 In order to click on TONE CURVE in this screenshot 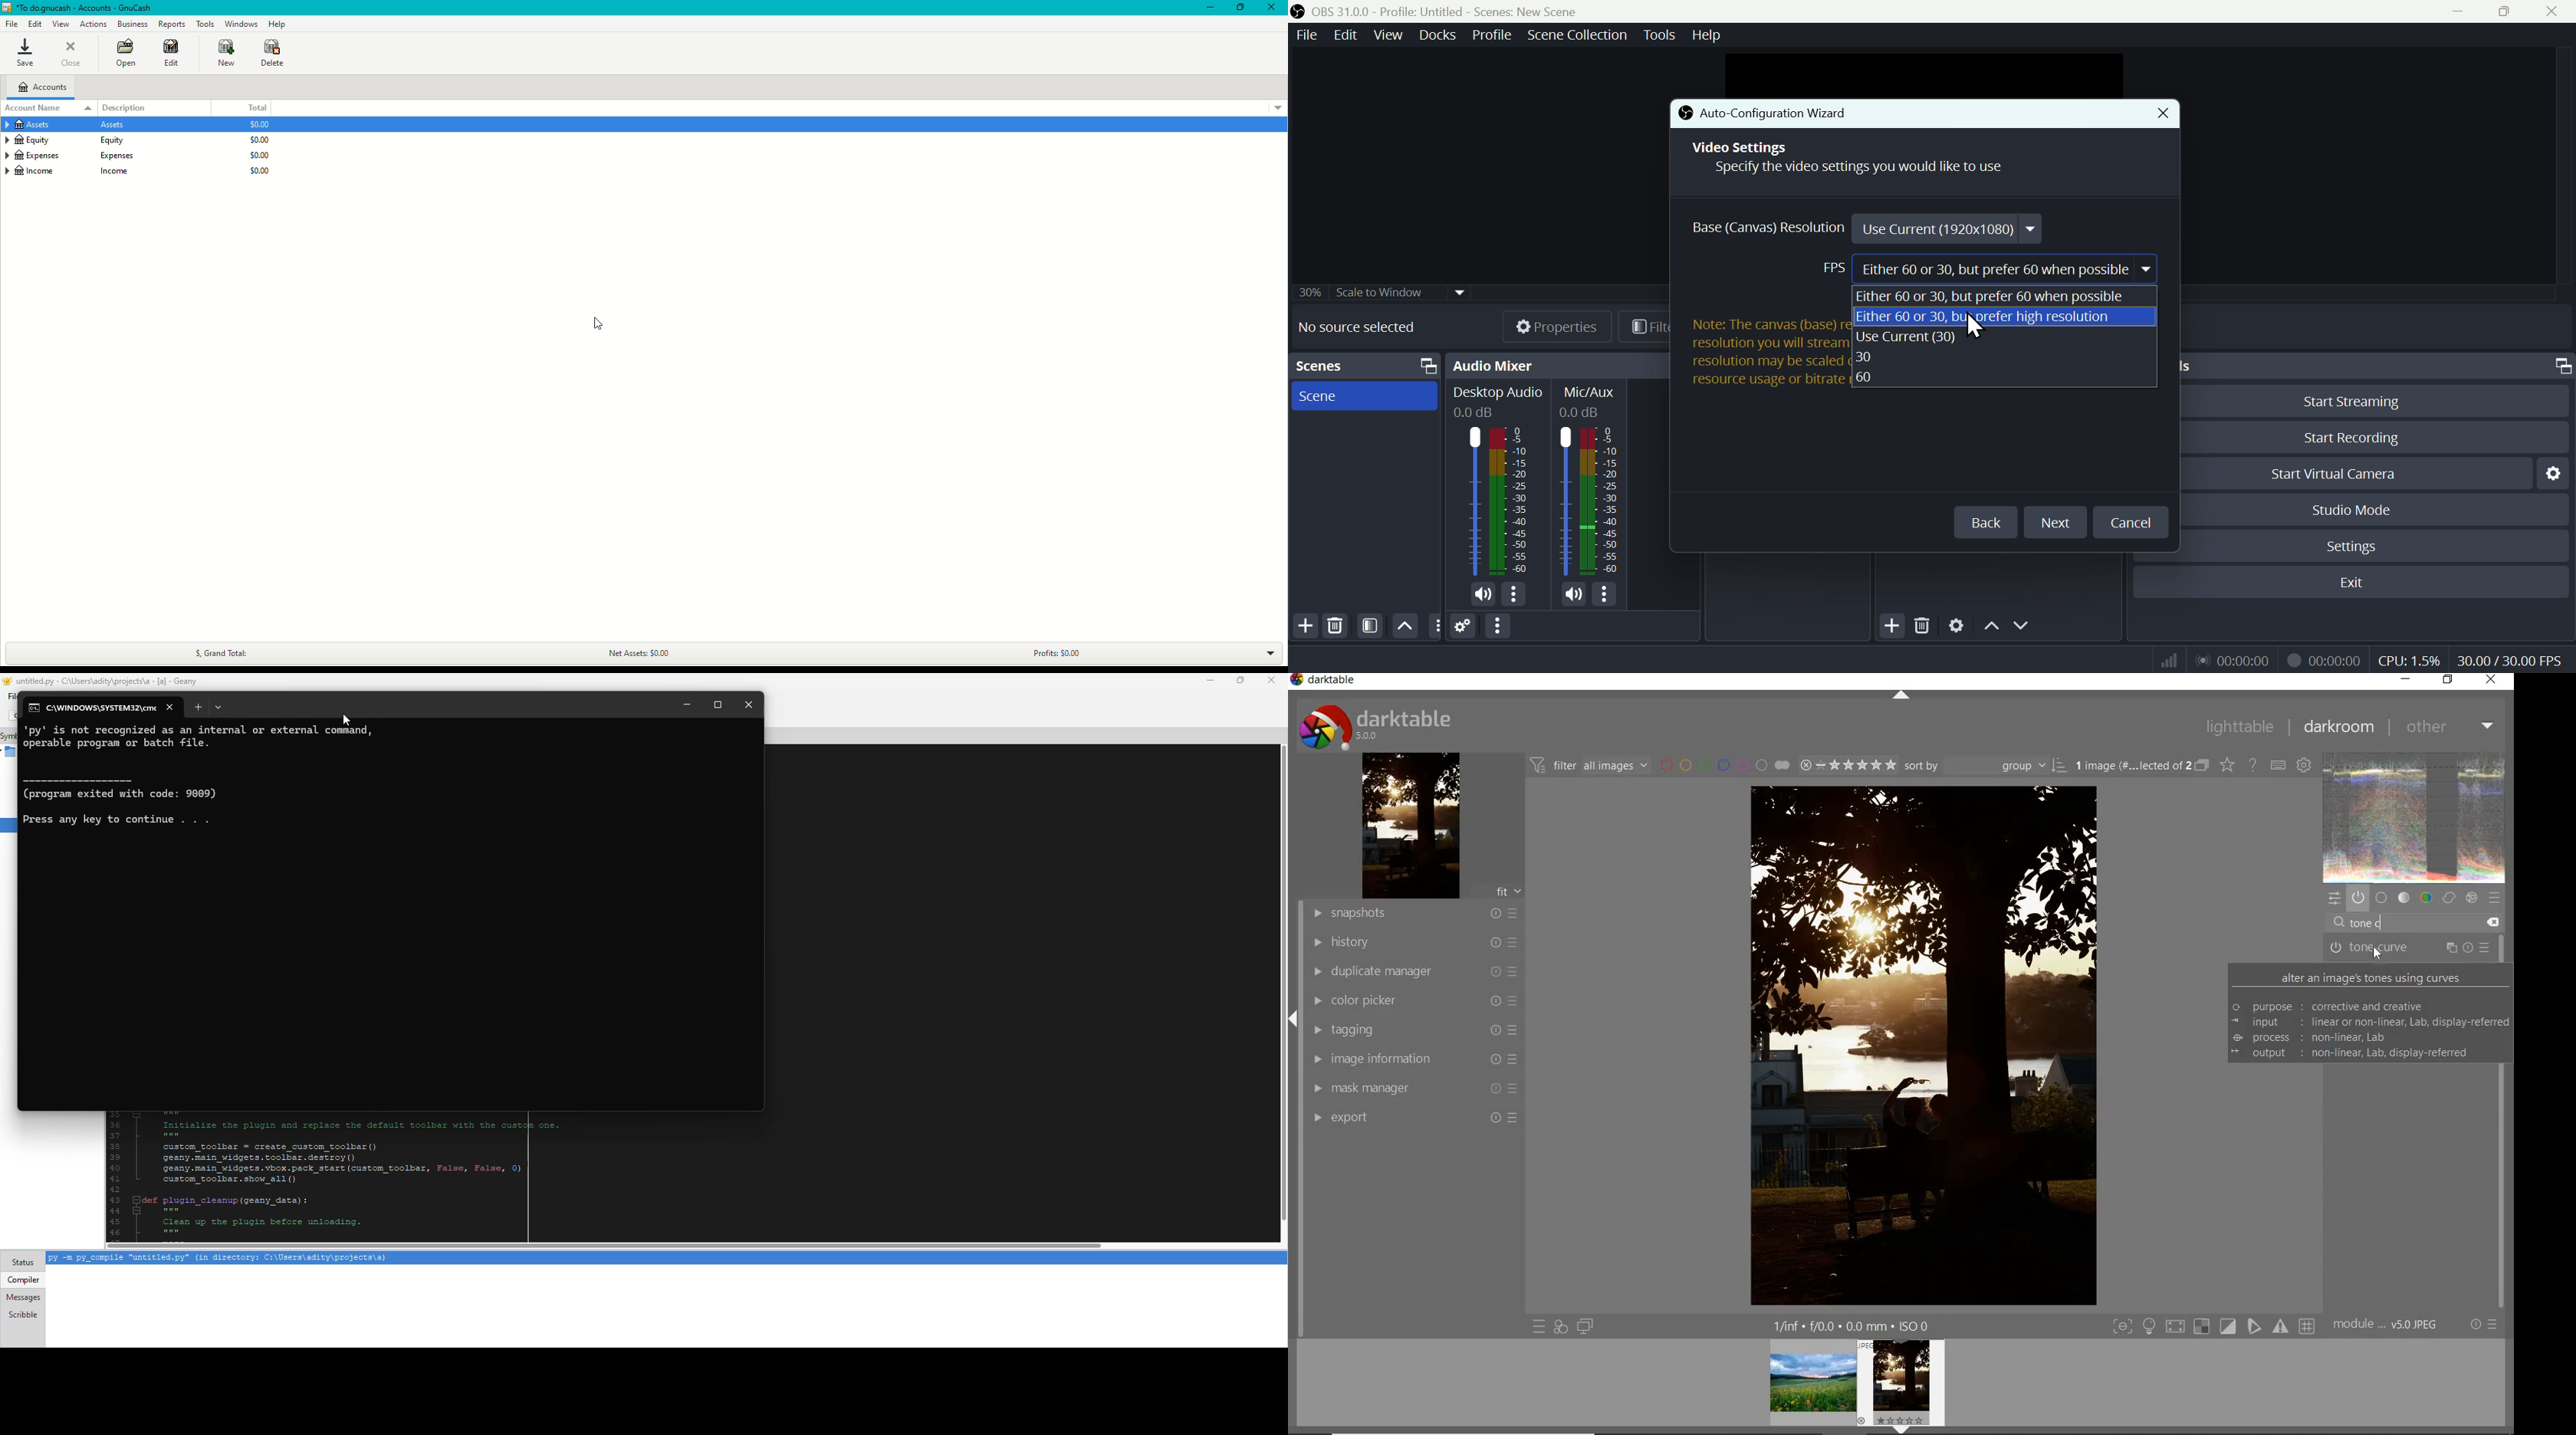, I will do `click(2410, 946)`.